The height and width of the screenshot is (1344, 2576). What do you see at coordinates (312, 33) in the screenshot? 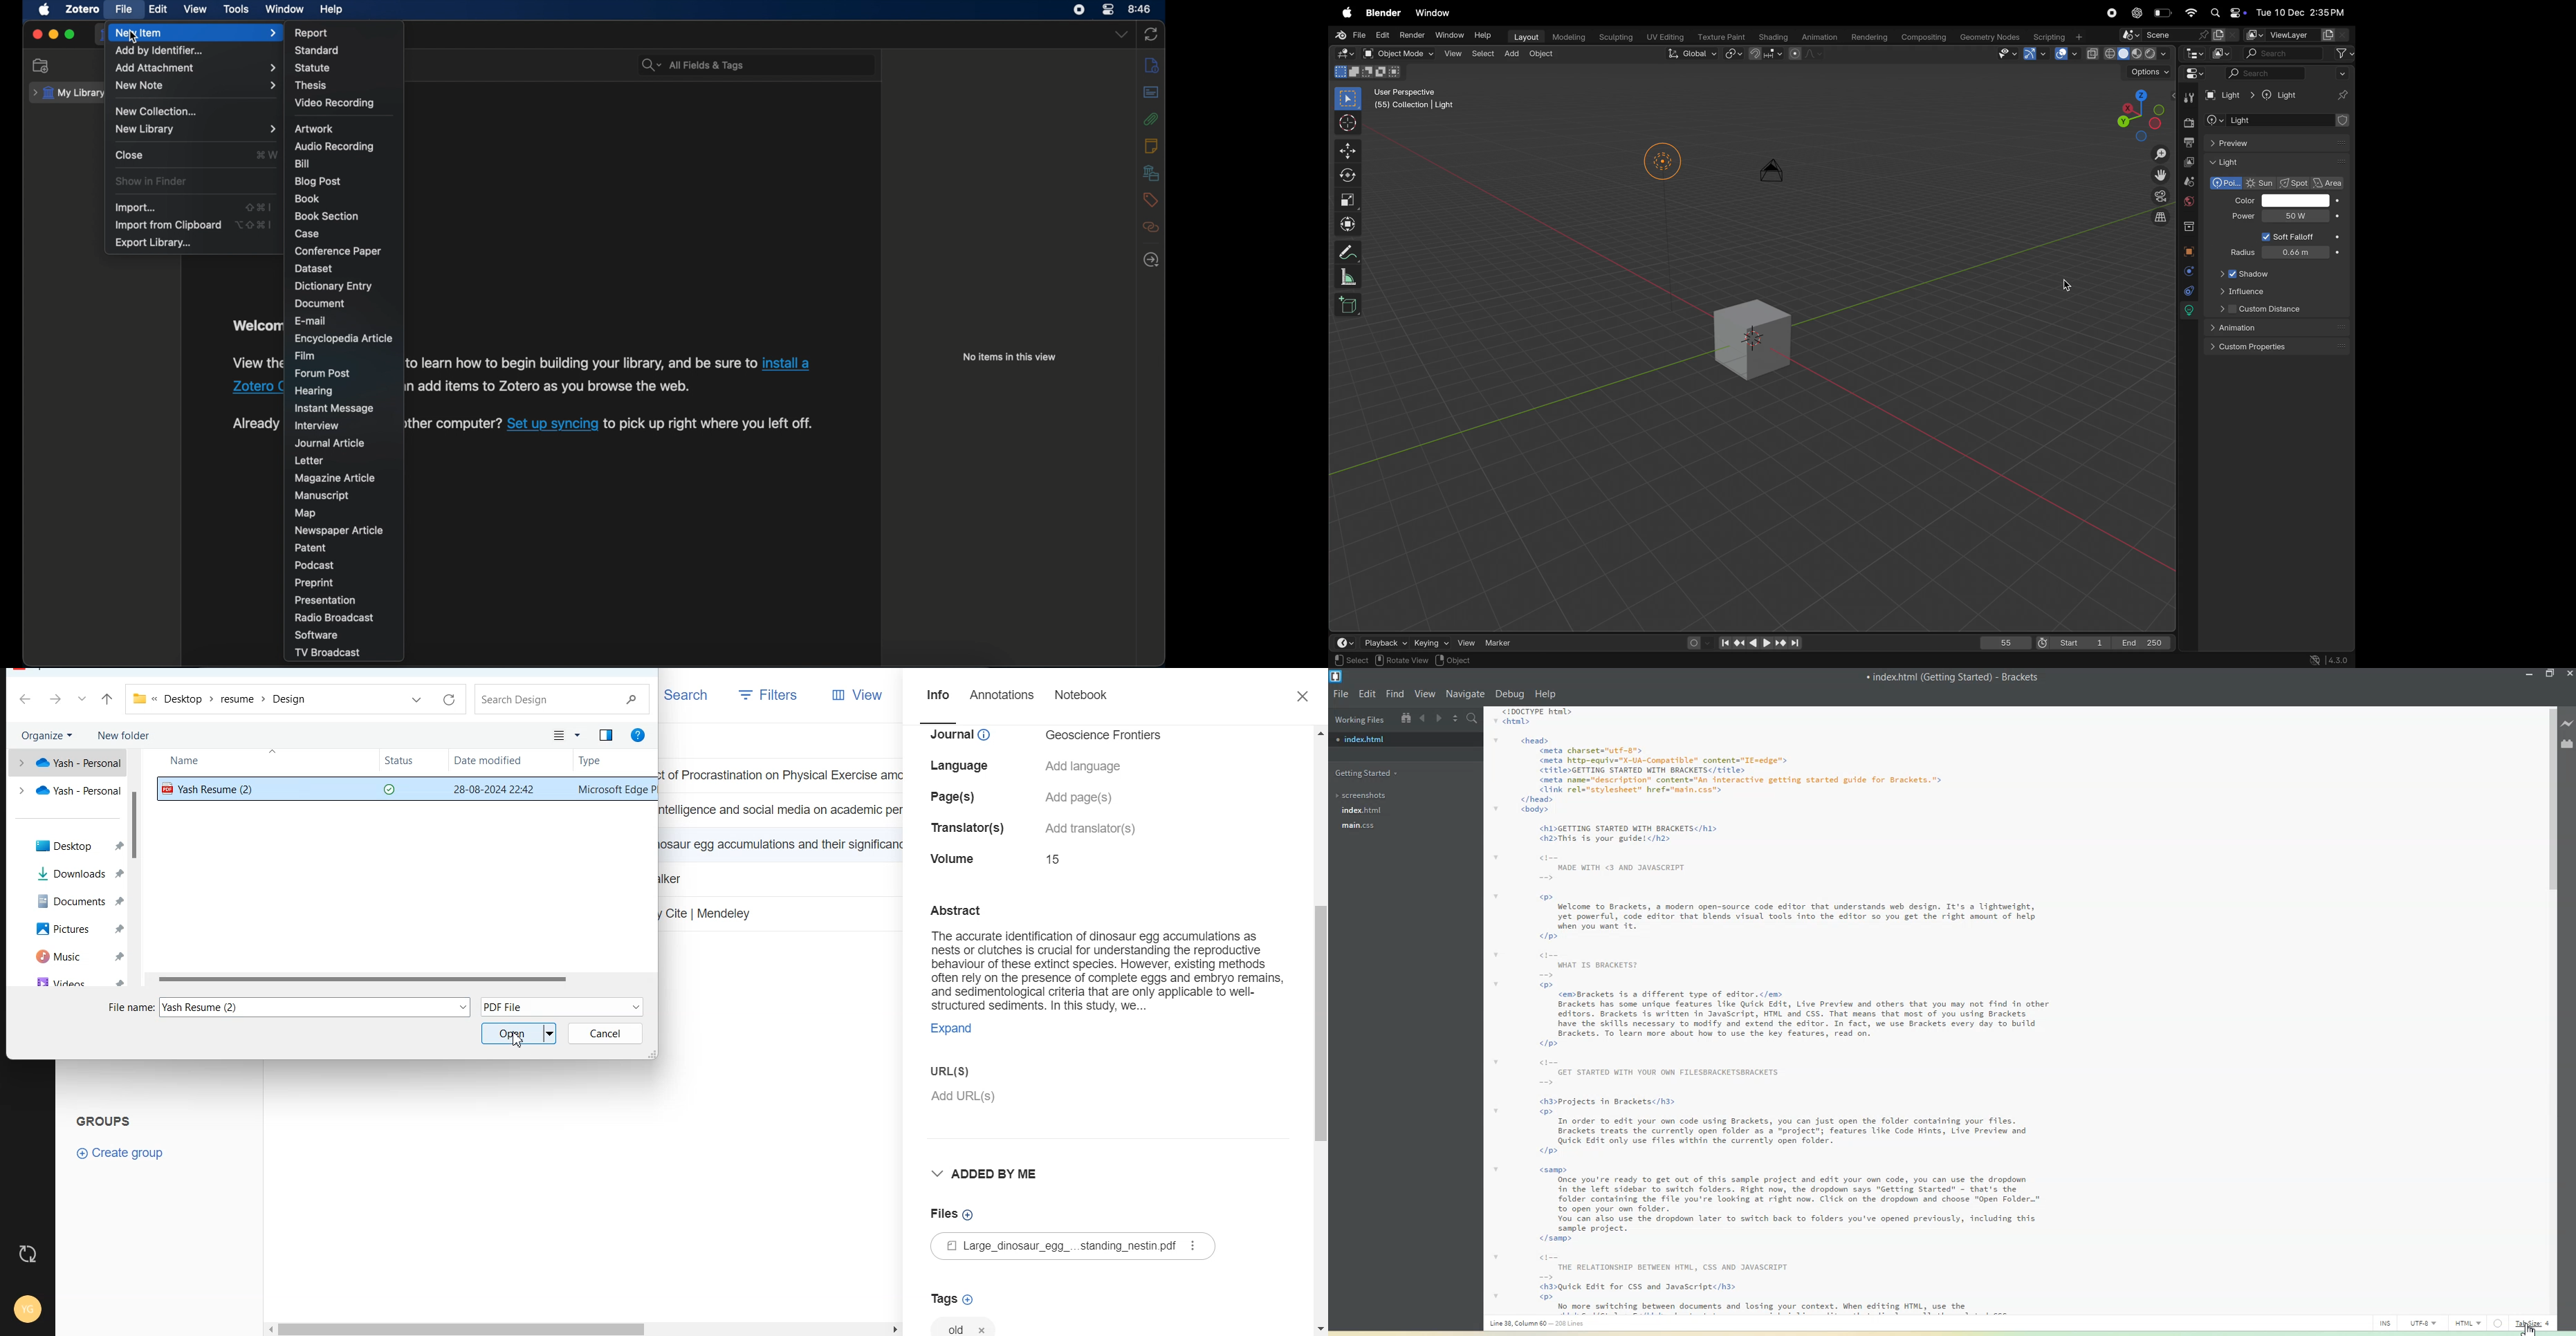
I see `report` at bounding box center [312, 33].